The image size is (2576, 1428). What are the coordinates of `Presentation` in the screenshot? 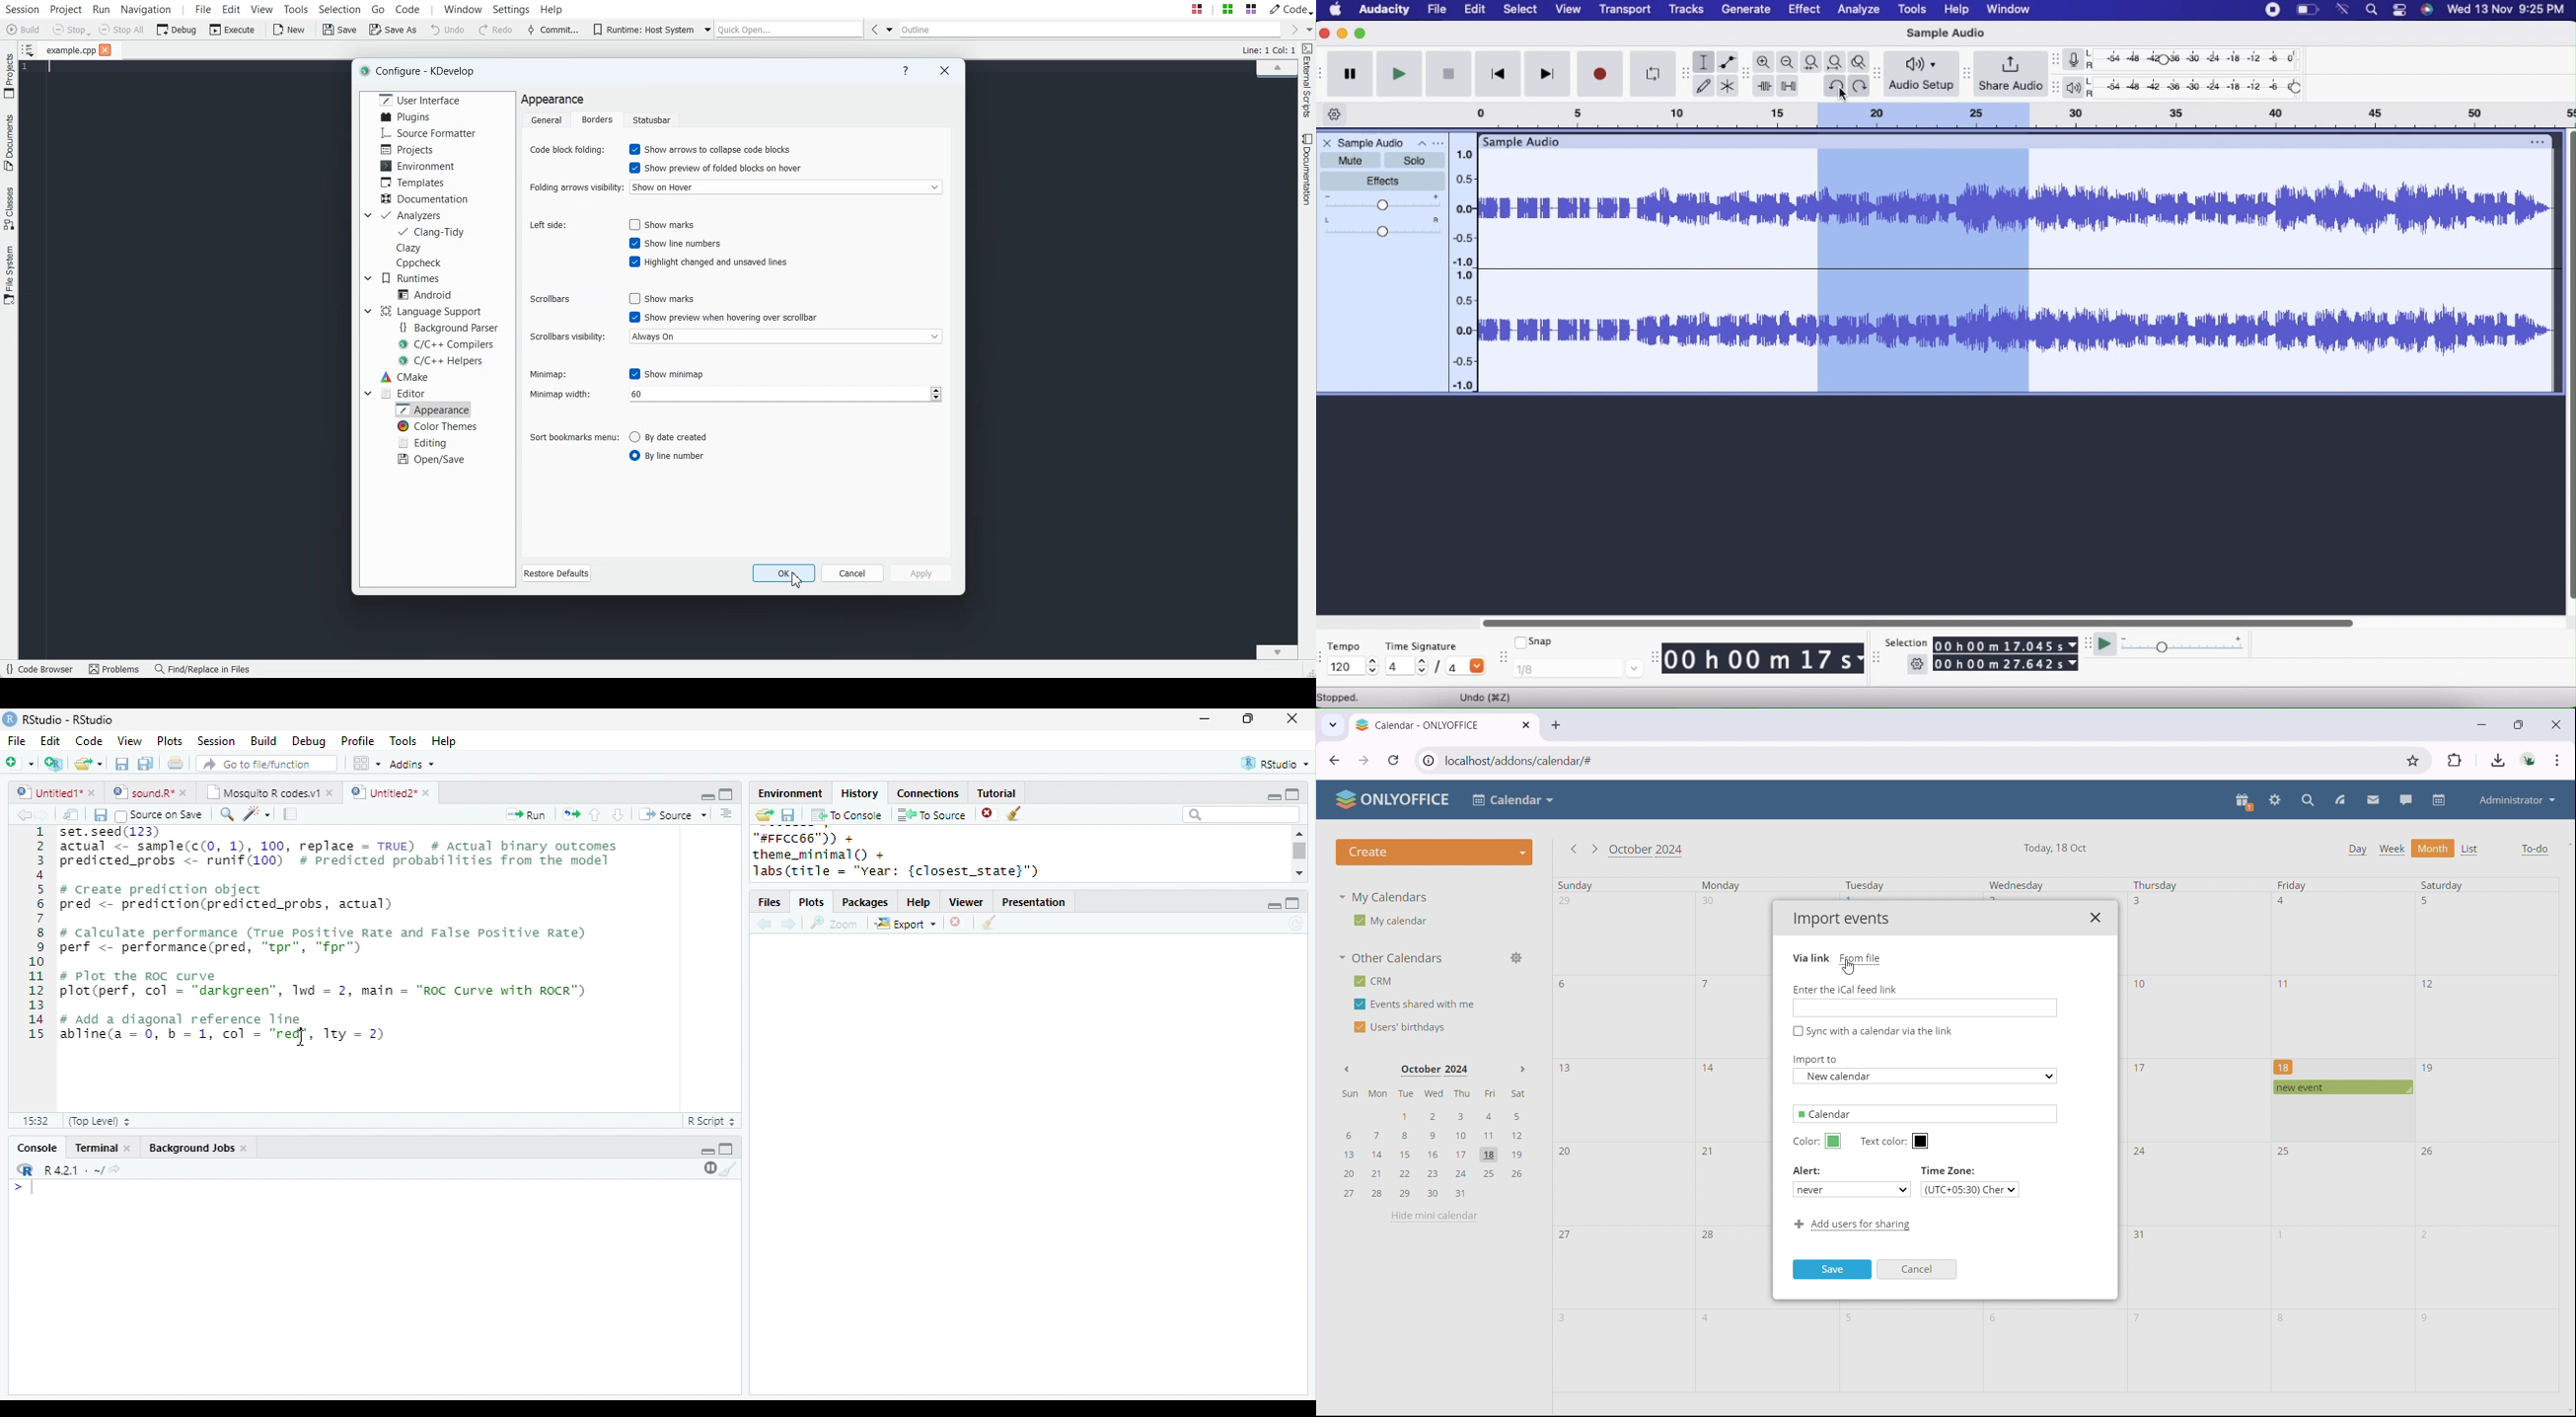 It's located at (1034, 902).